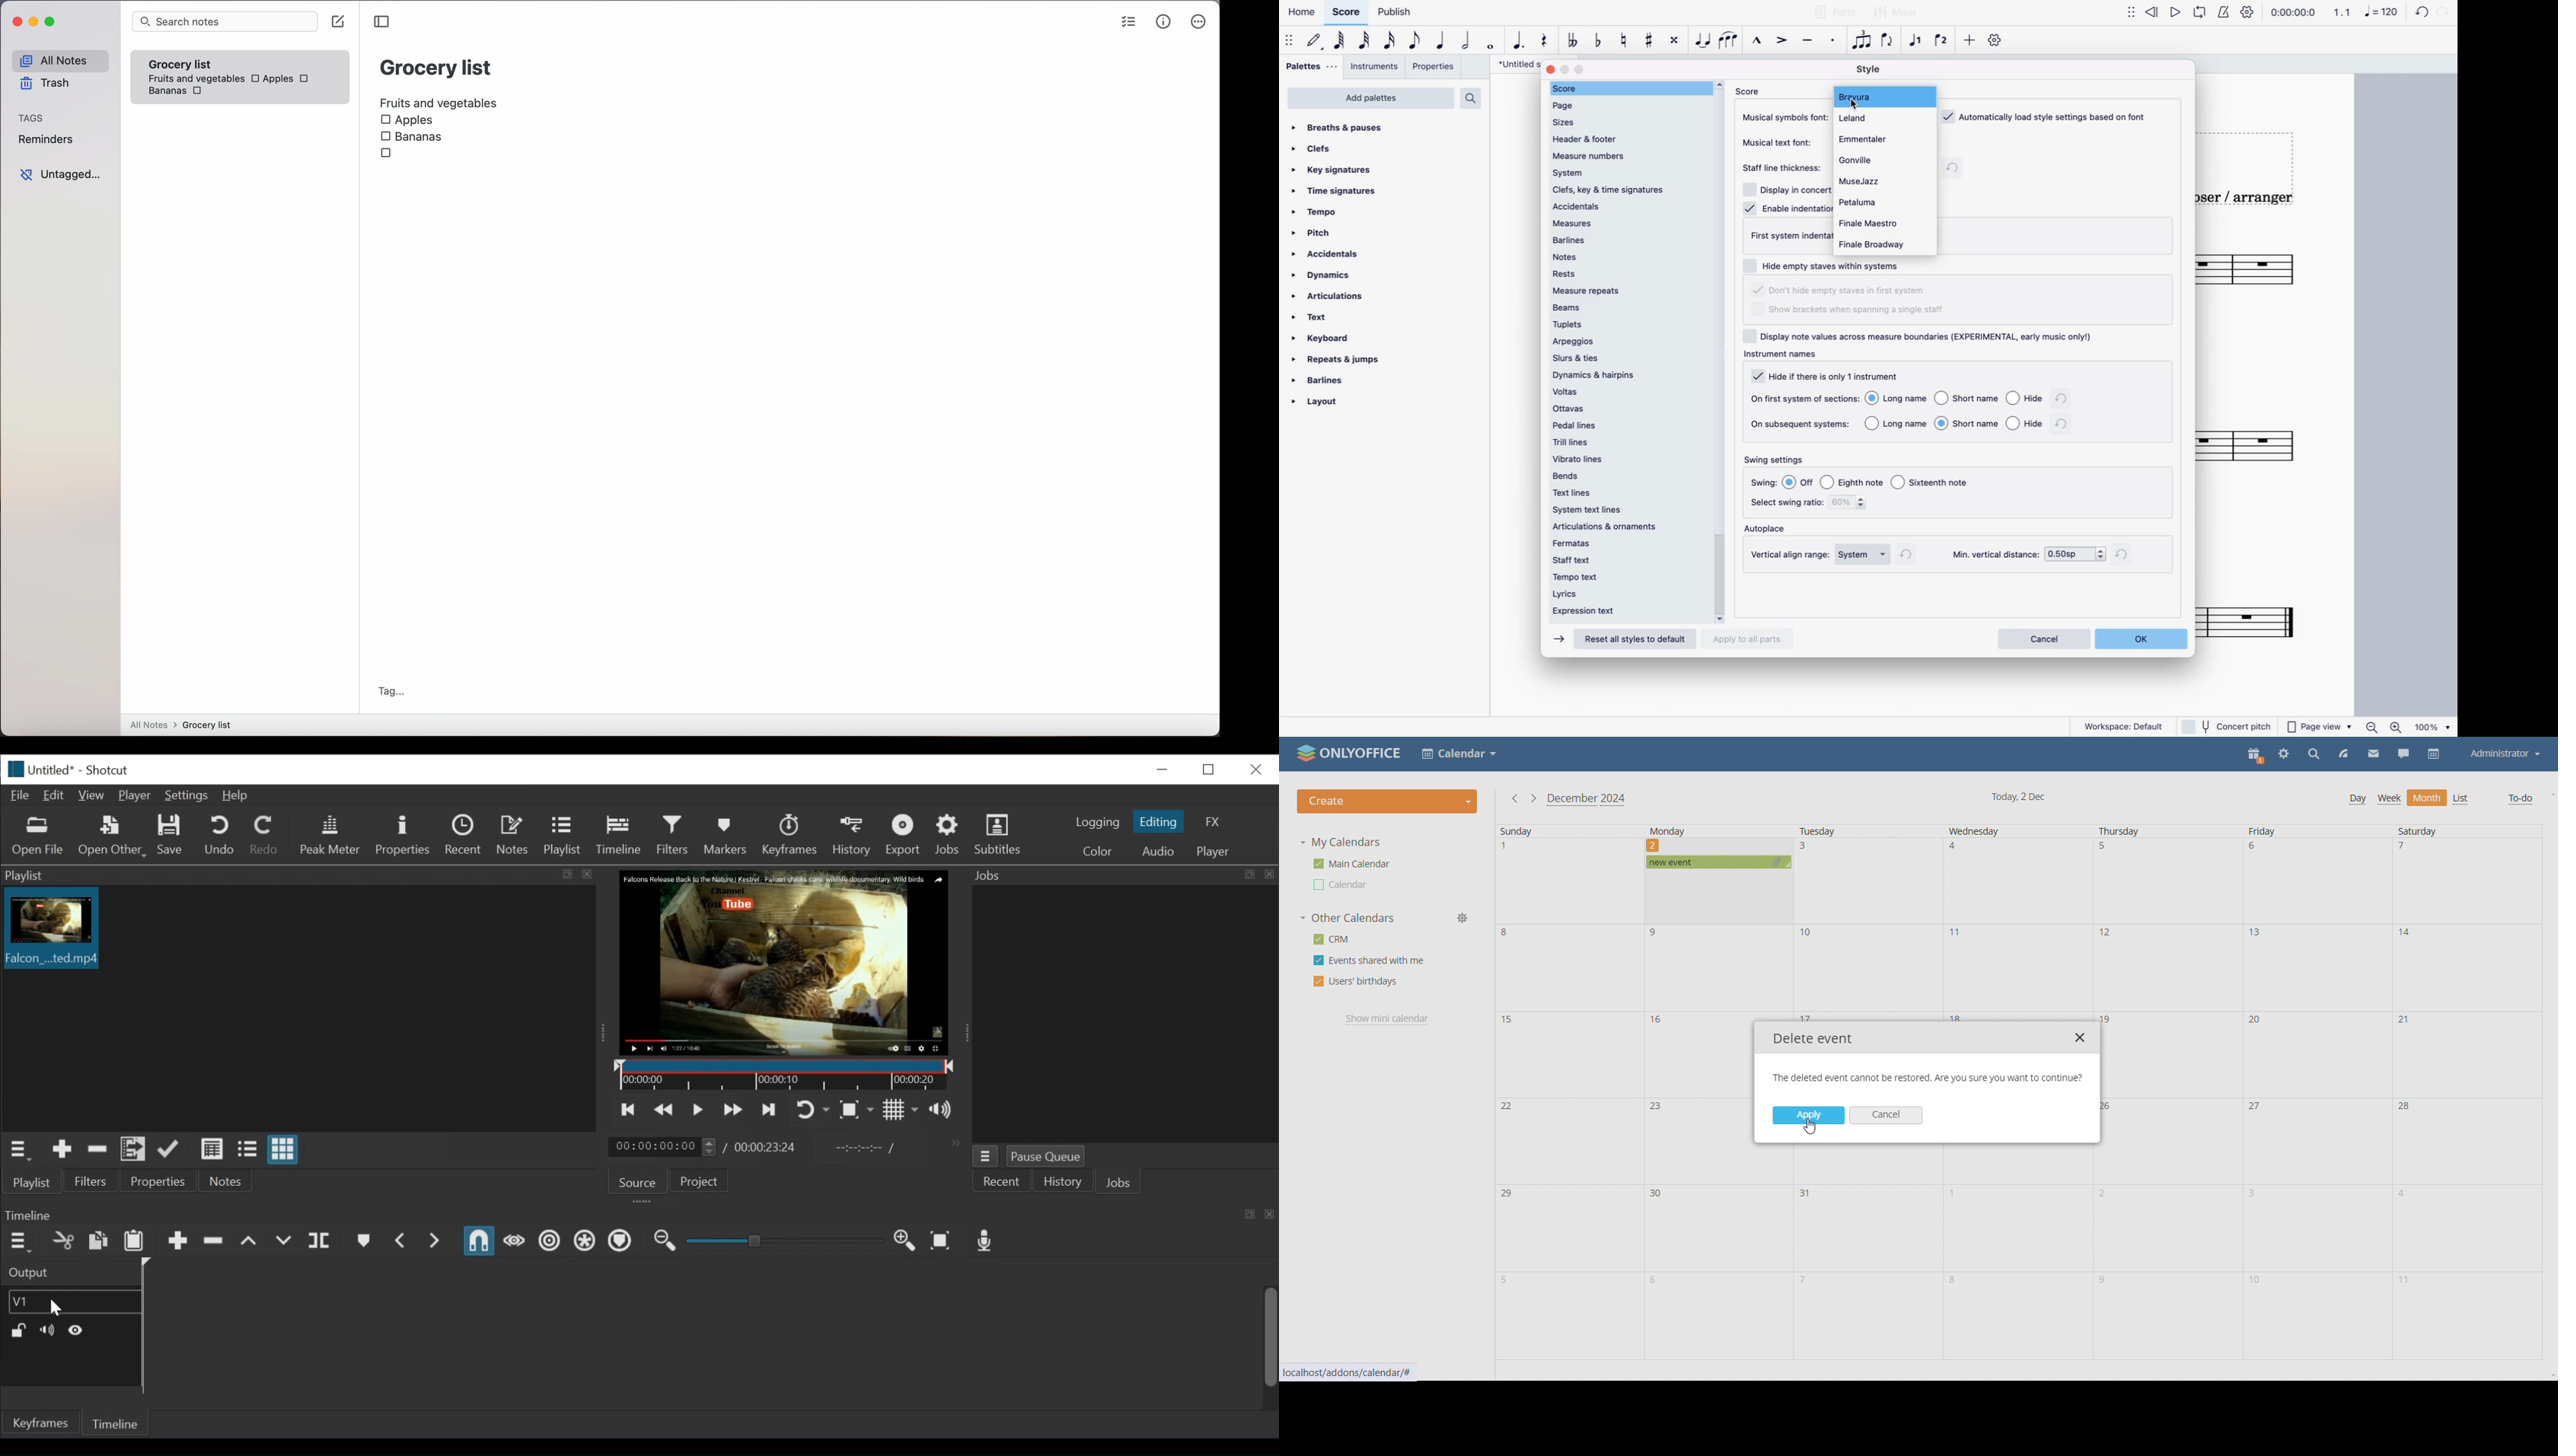 The width and height of the screenshot is (2576, 1456). Describe the element at coordinates (177, 1242) in the screenshot. I see `Append` at that location.